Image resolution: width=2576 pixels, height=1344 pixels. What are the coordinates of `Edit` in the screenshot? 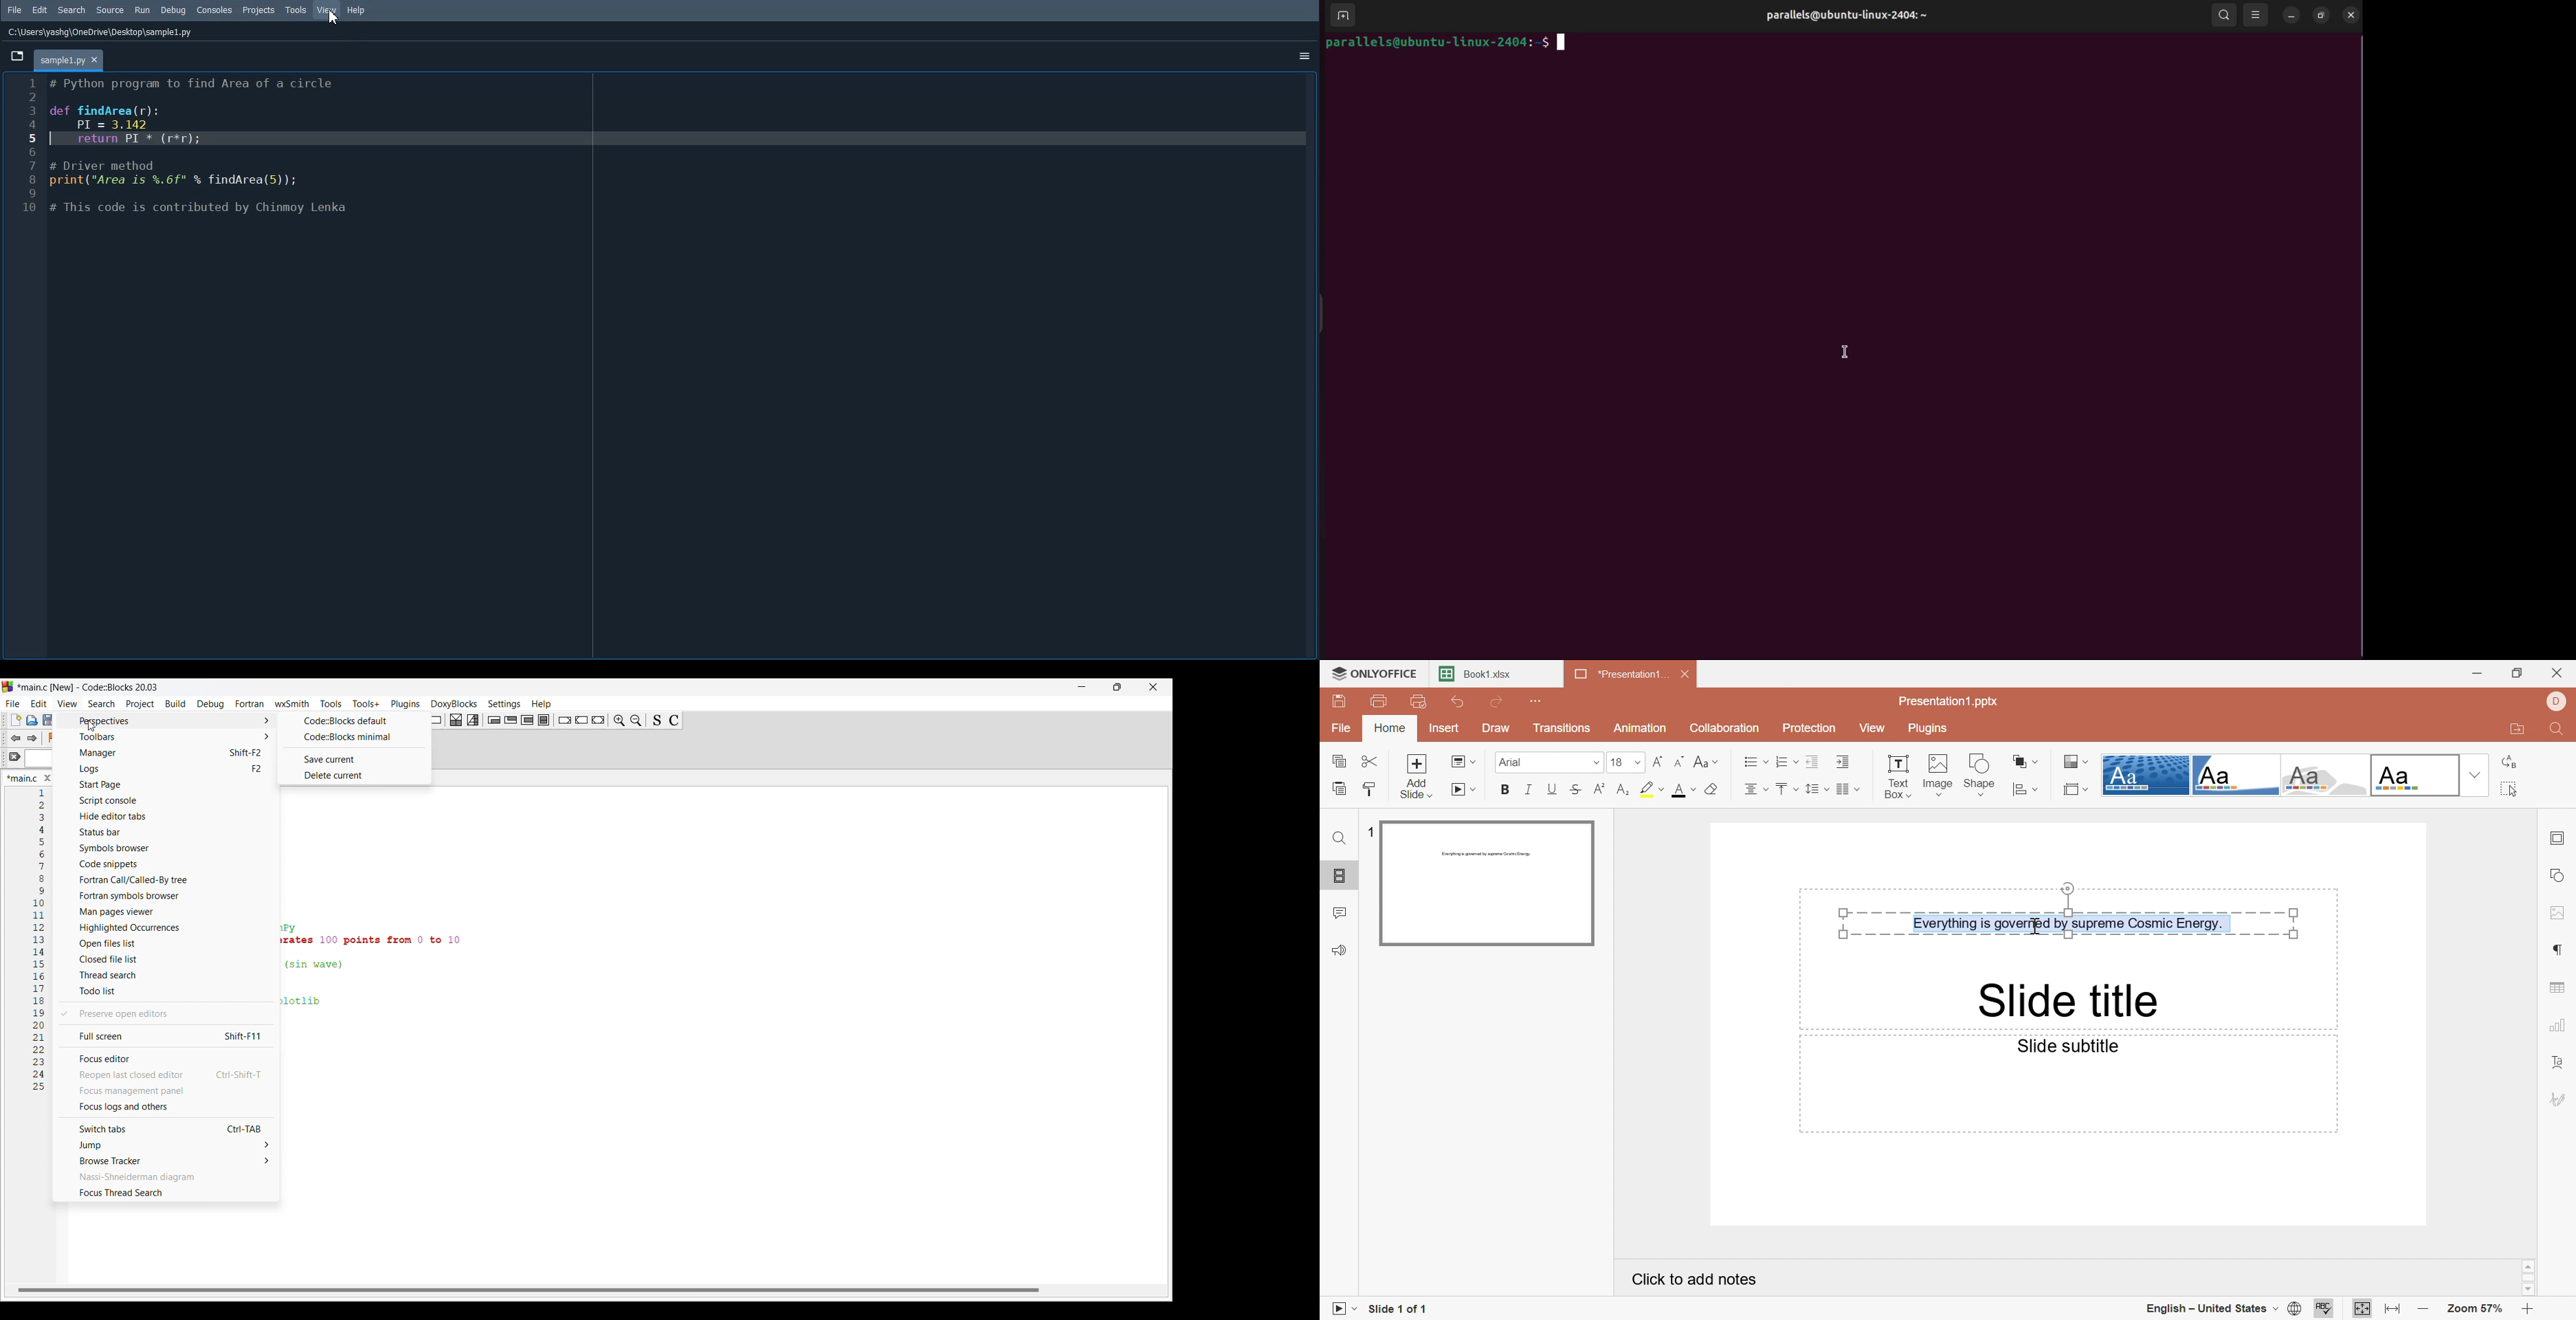 It's located at (41, 10).